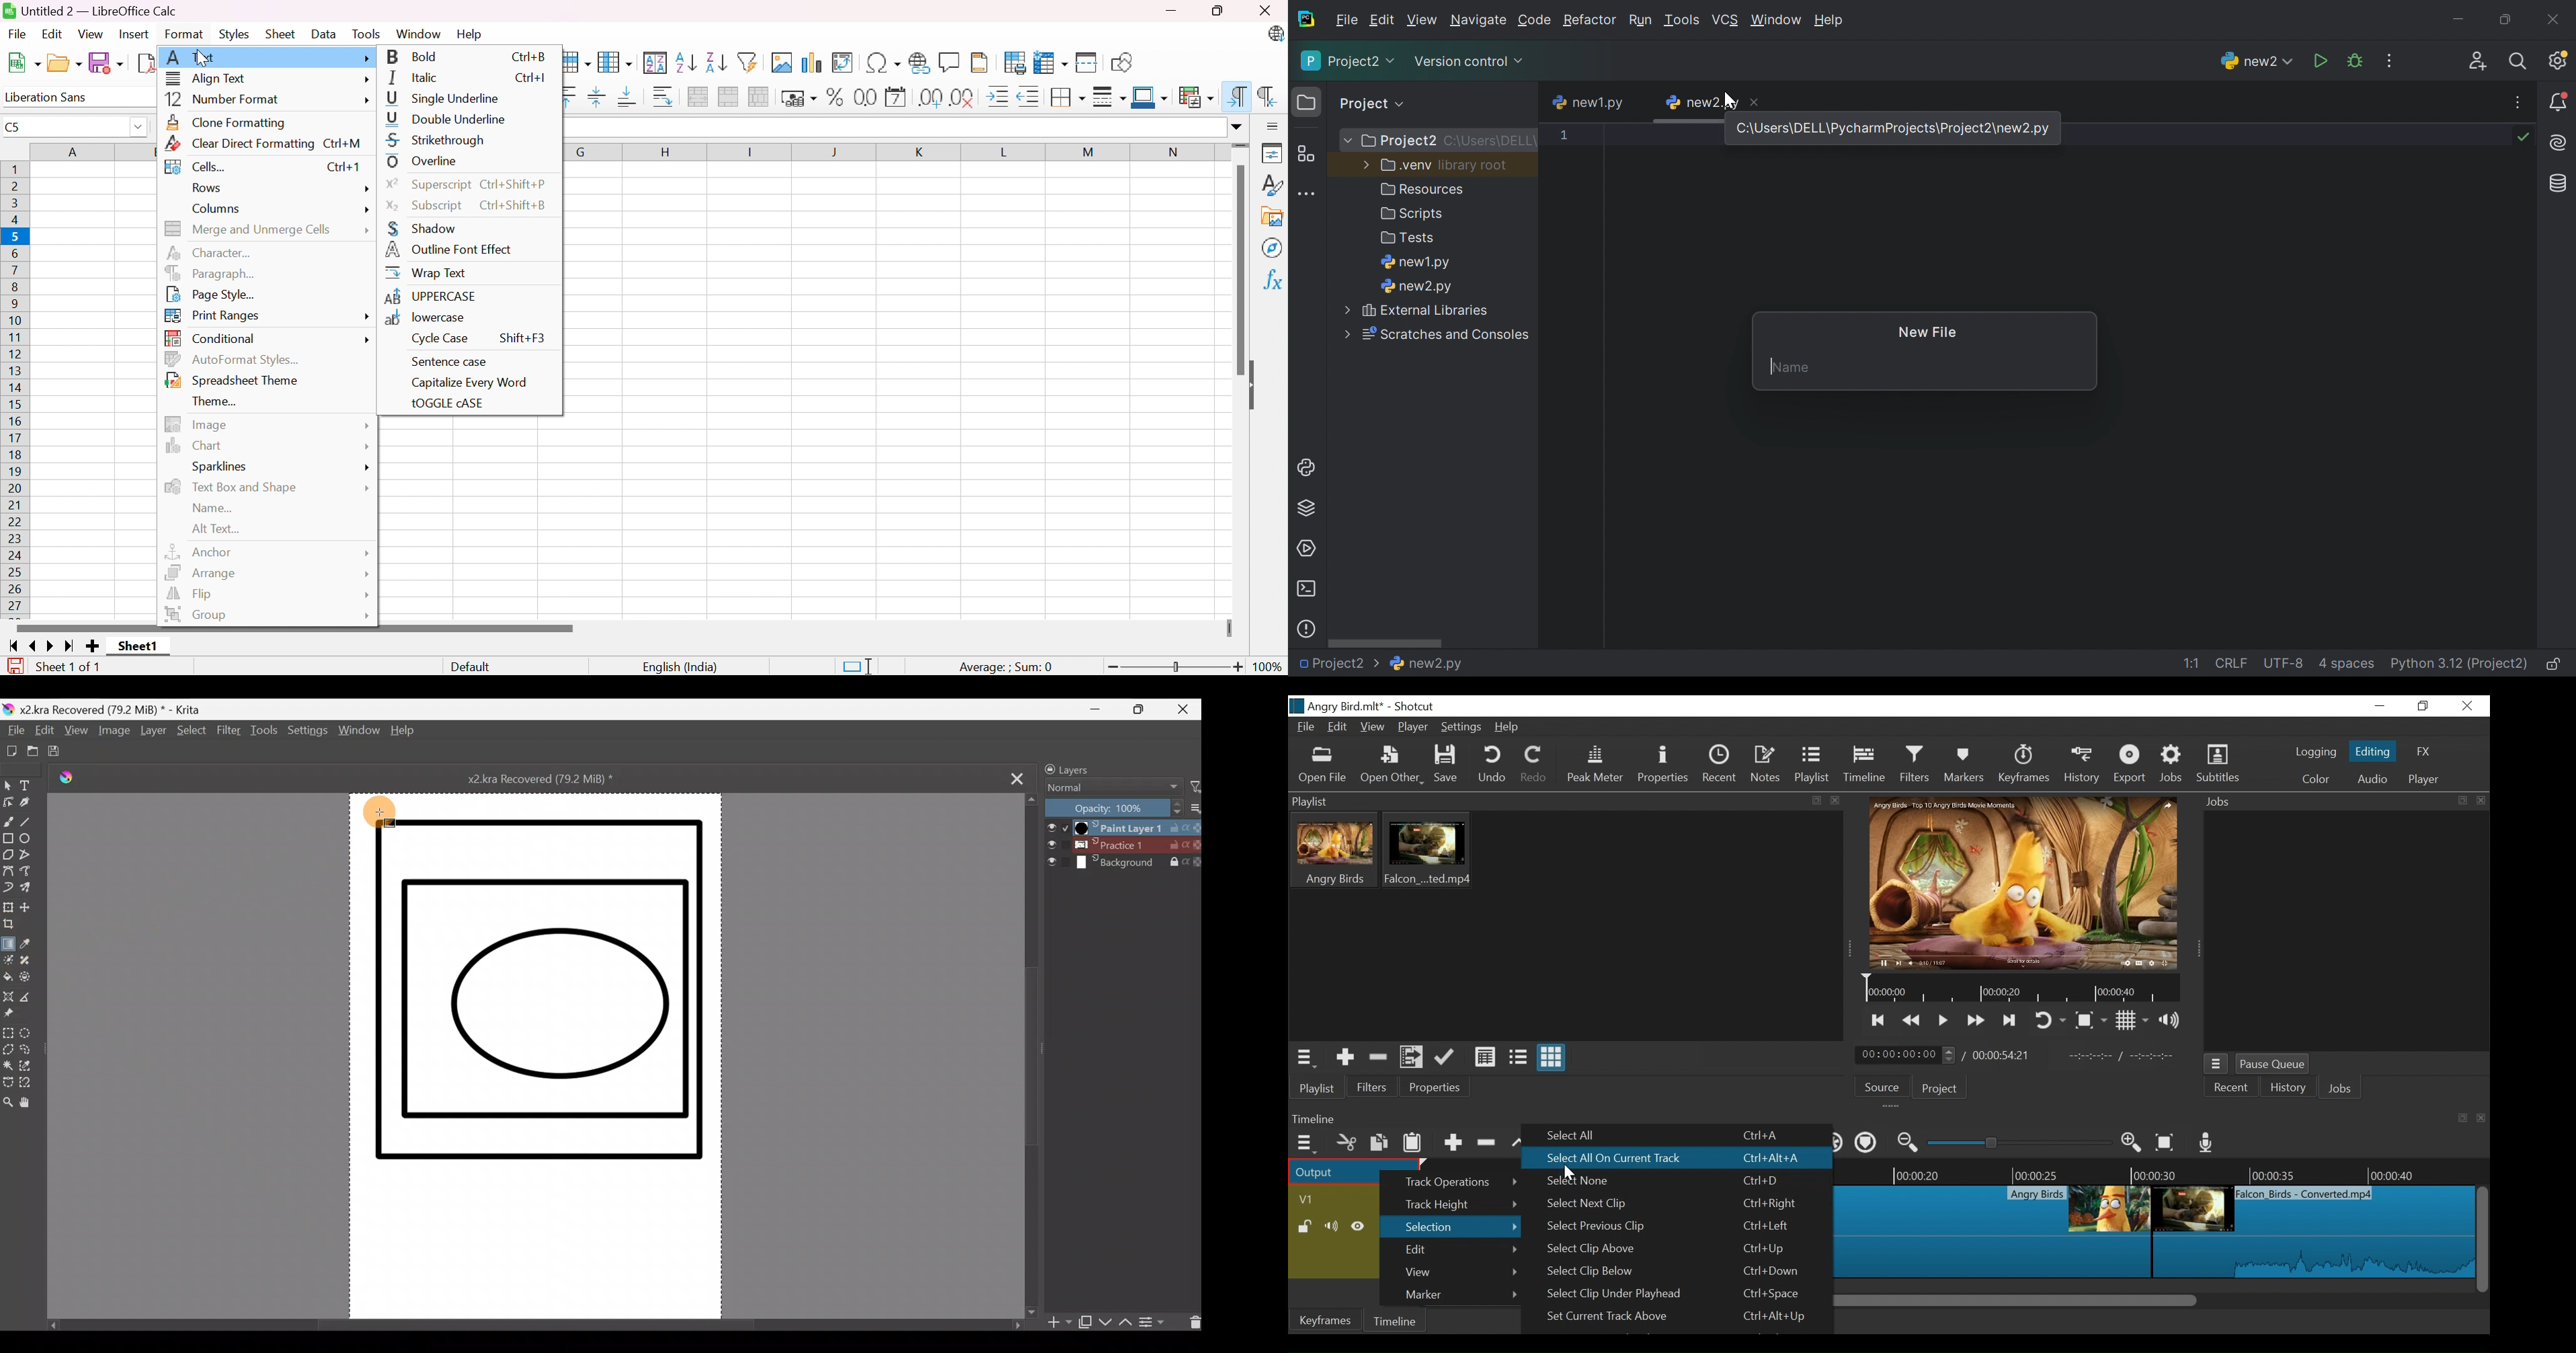  Describe the element at coordinates (208, 294) in the screenshot. I see `Page Style...` at that location.